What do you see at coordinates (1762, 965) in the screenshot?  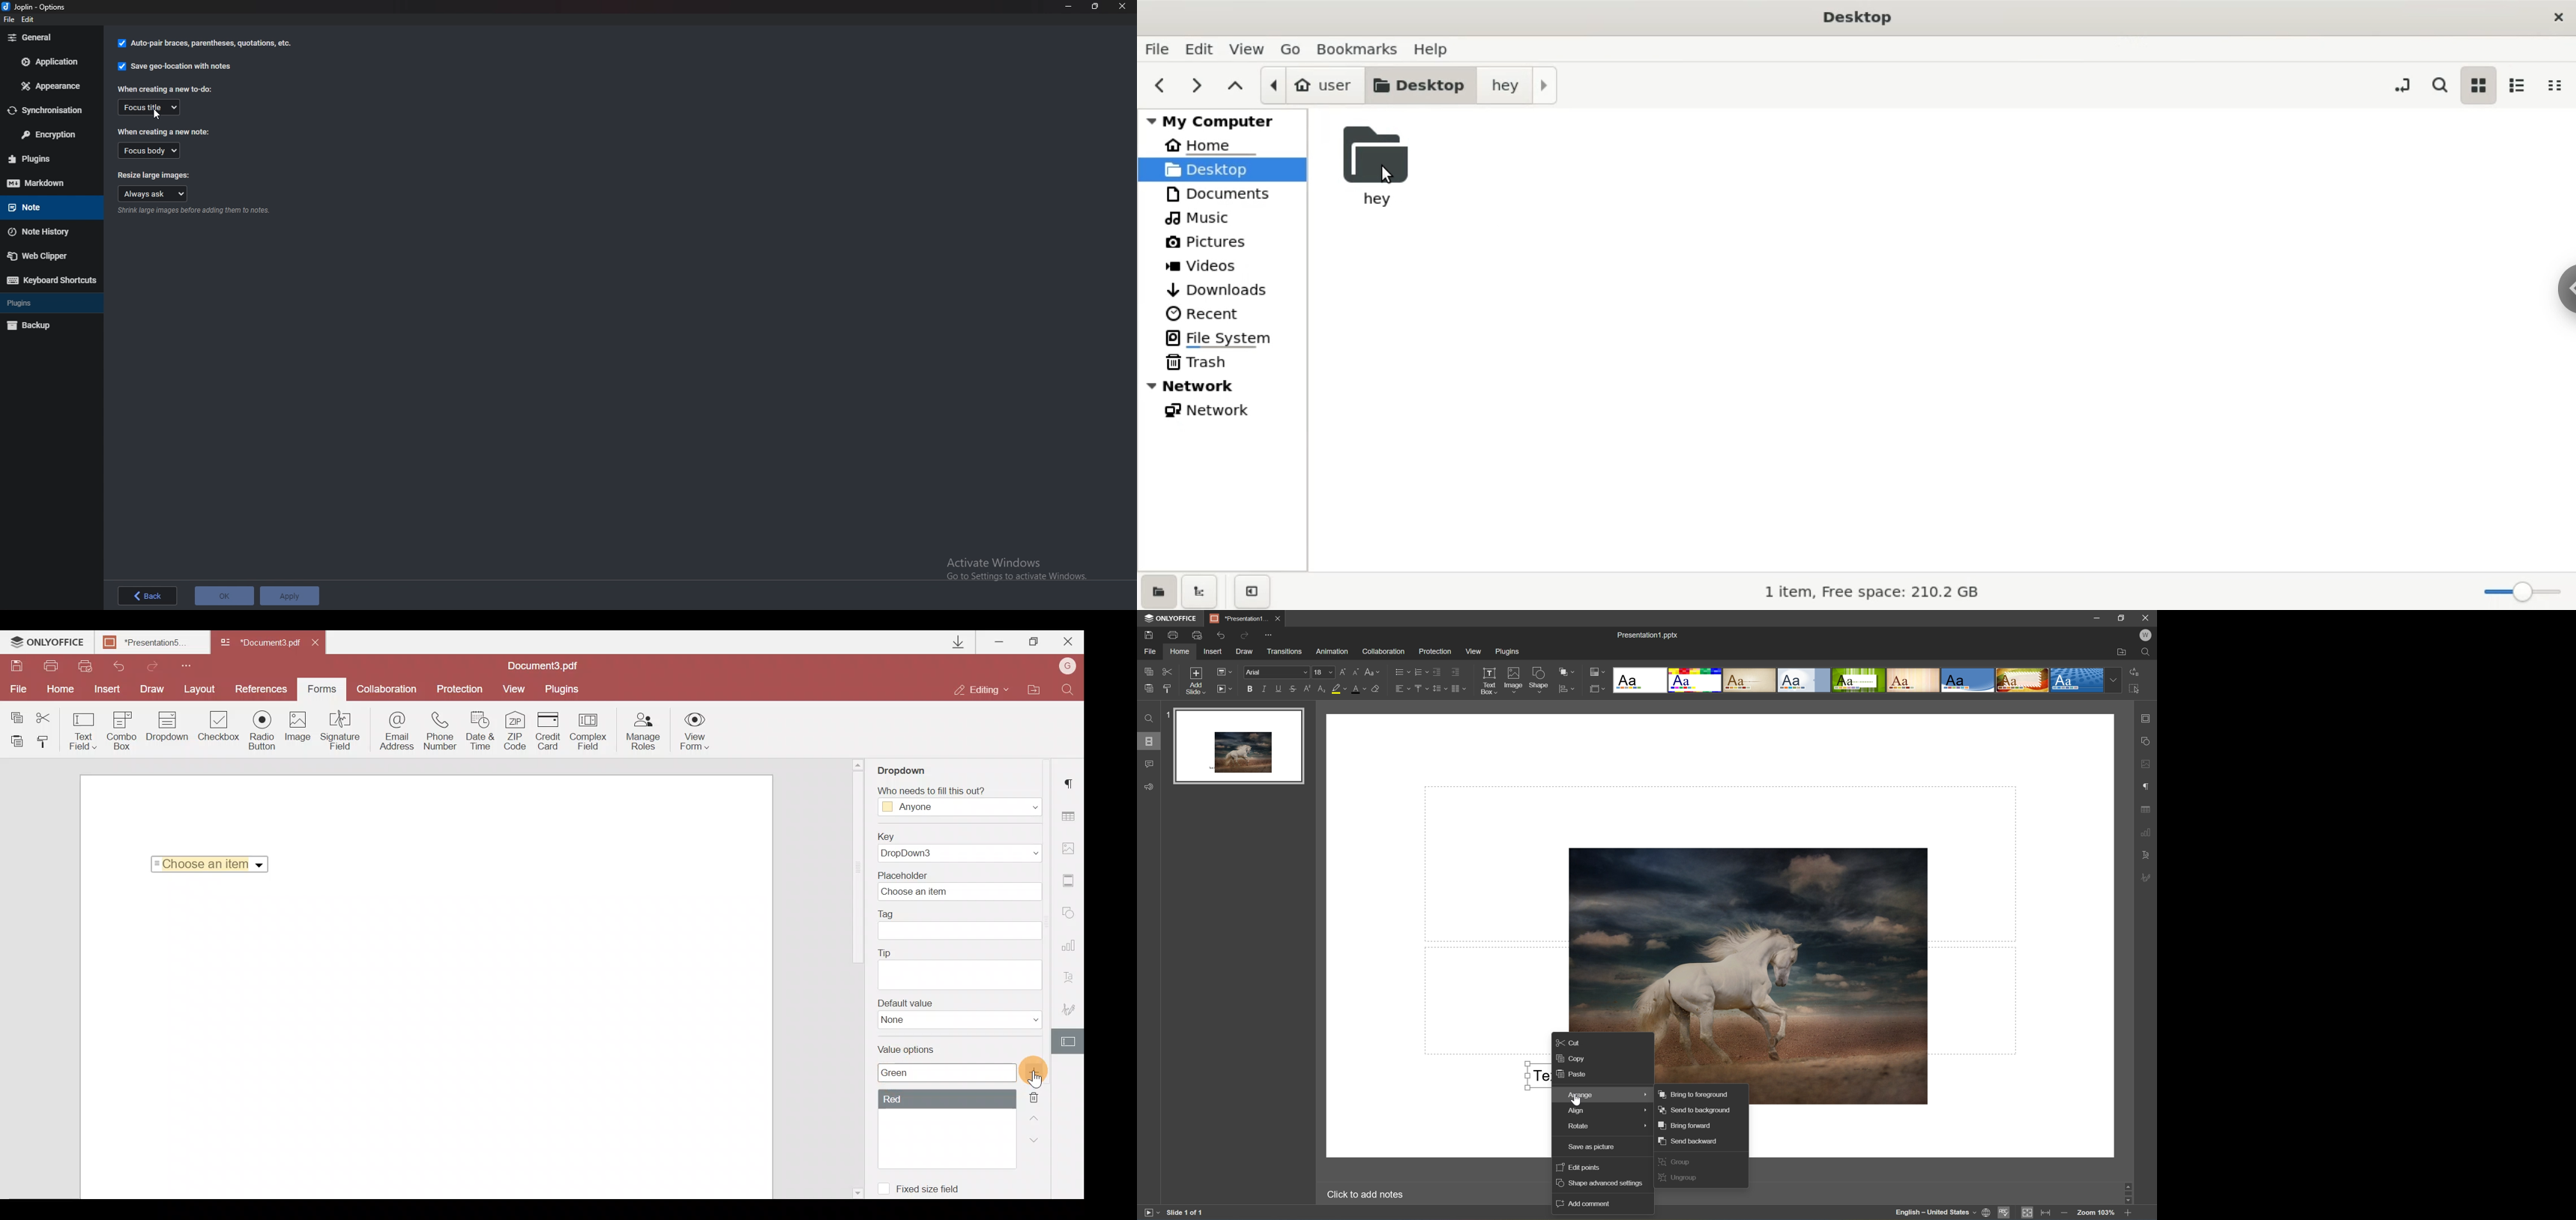 I see `Image` at bounding box center [1762, 965].